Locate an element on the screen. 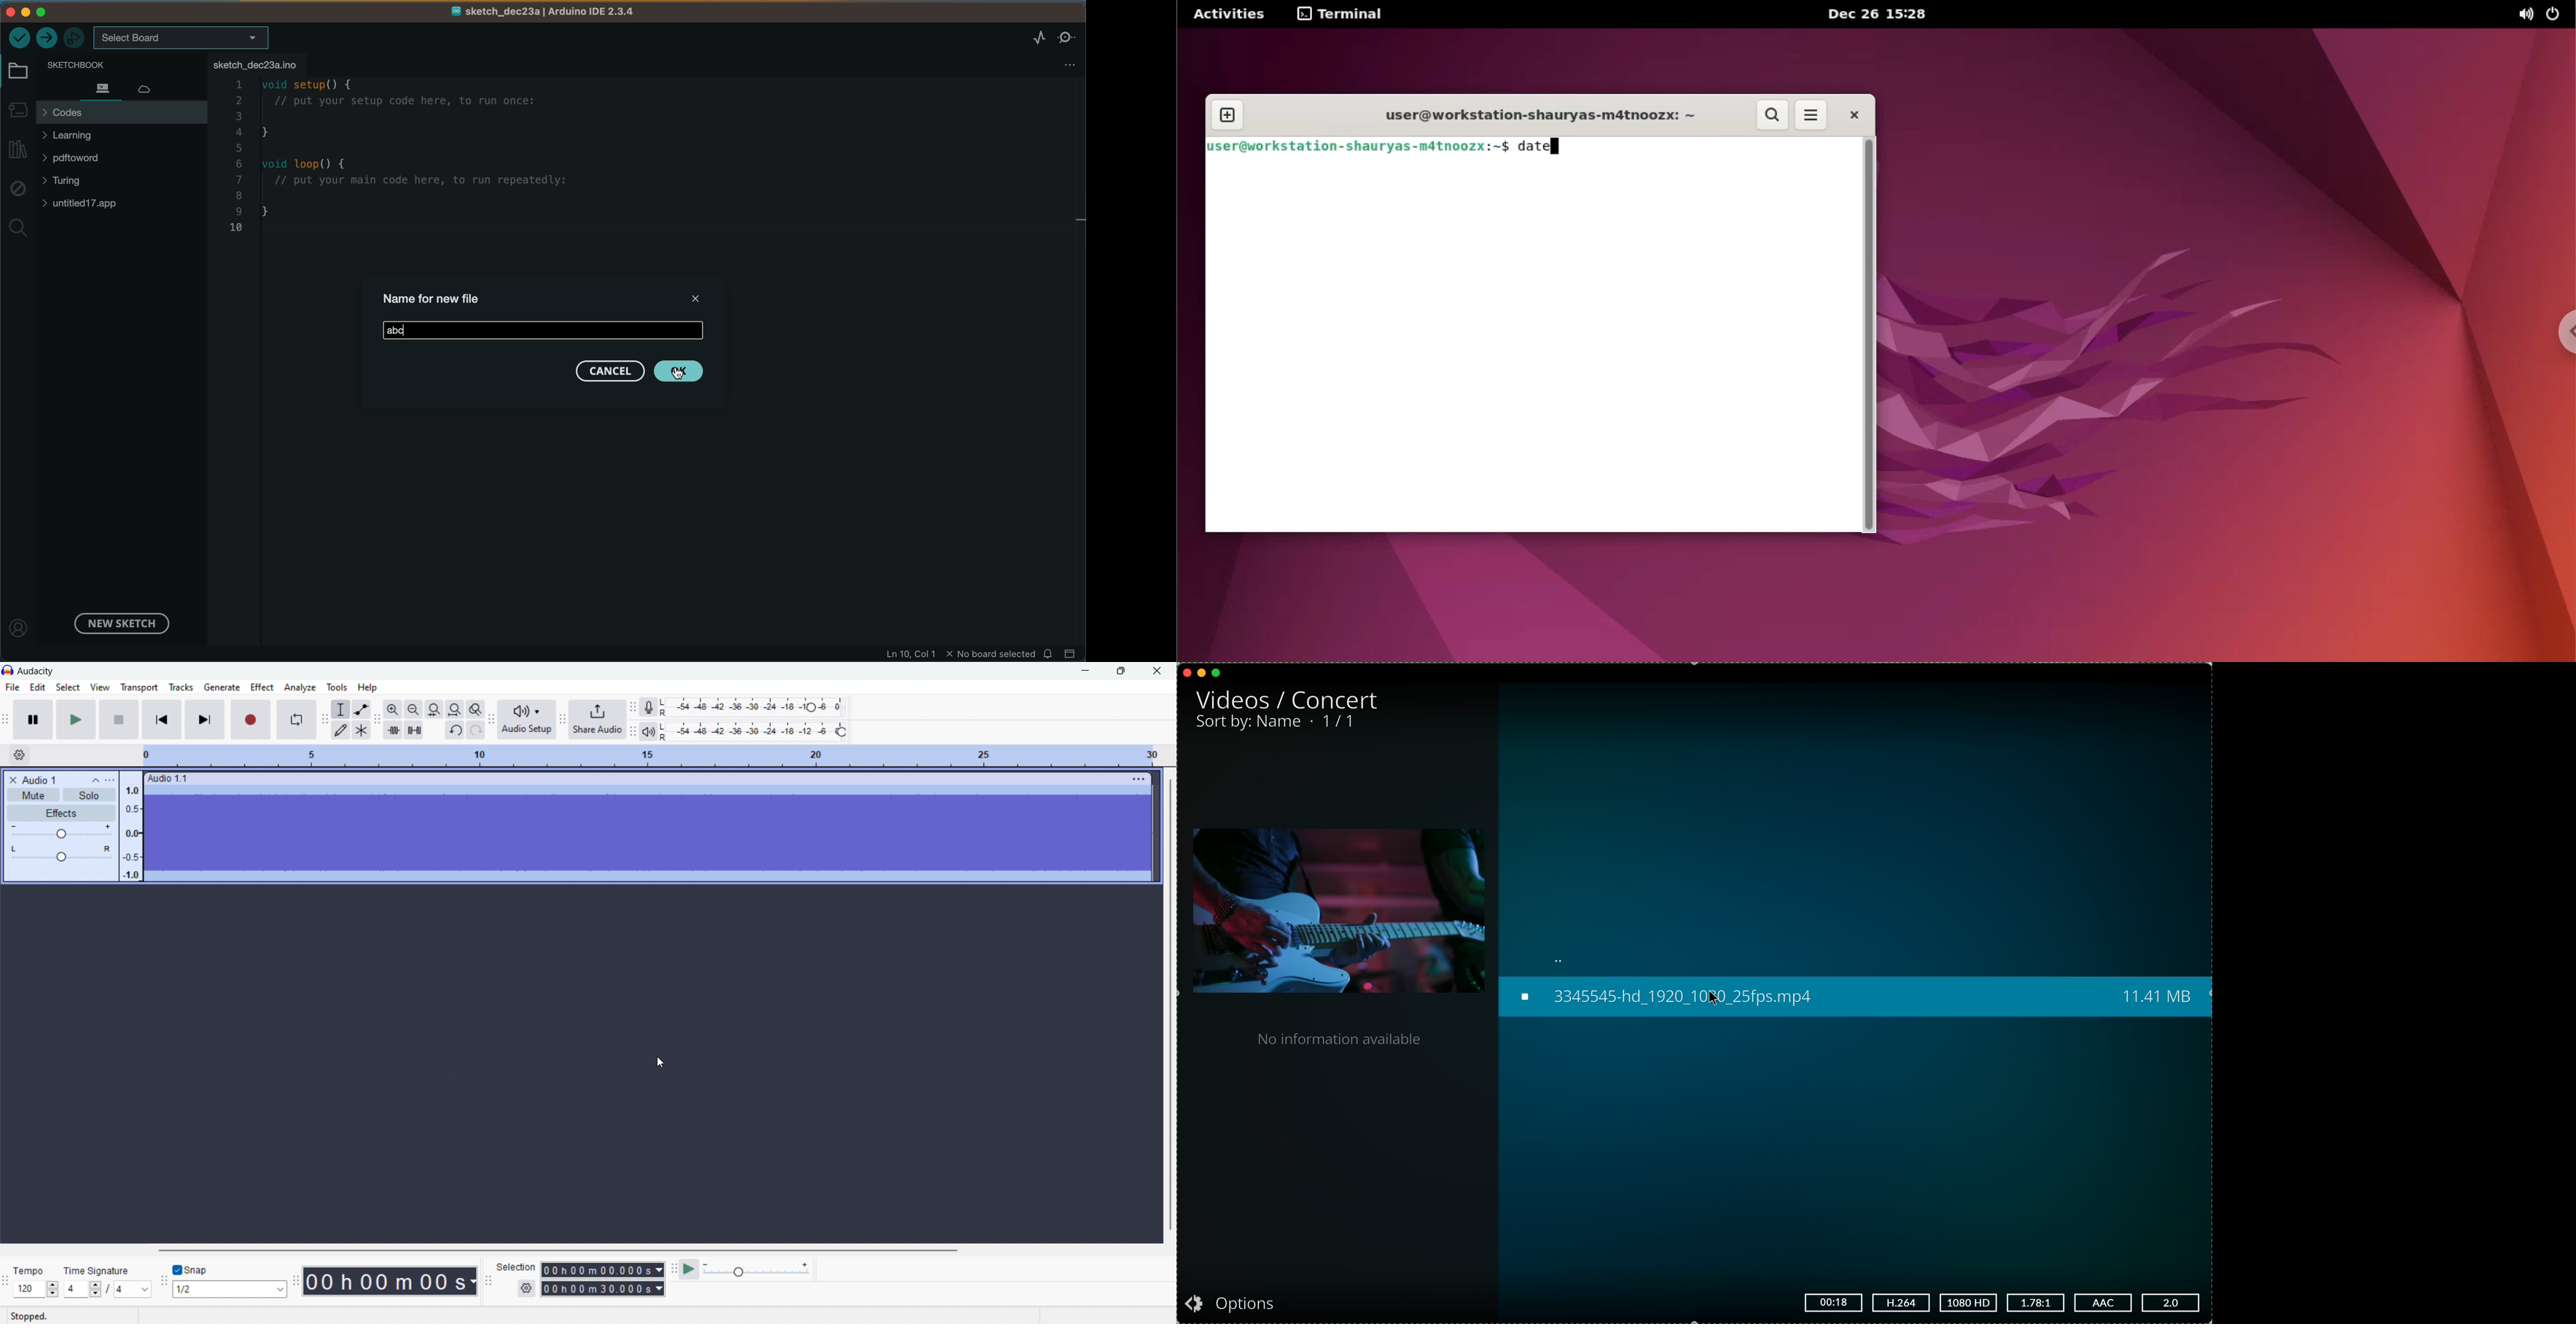  1080 HD is located at coordinates (1970, 1303).